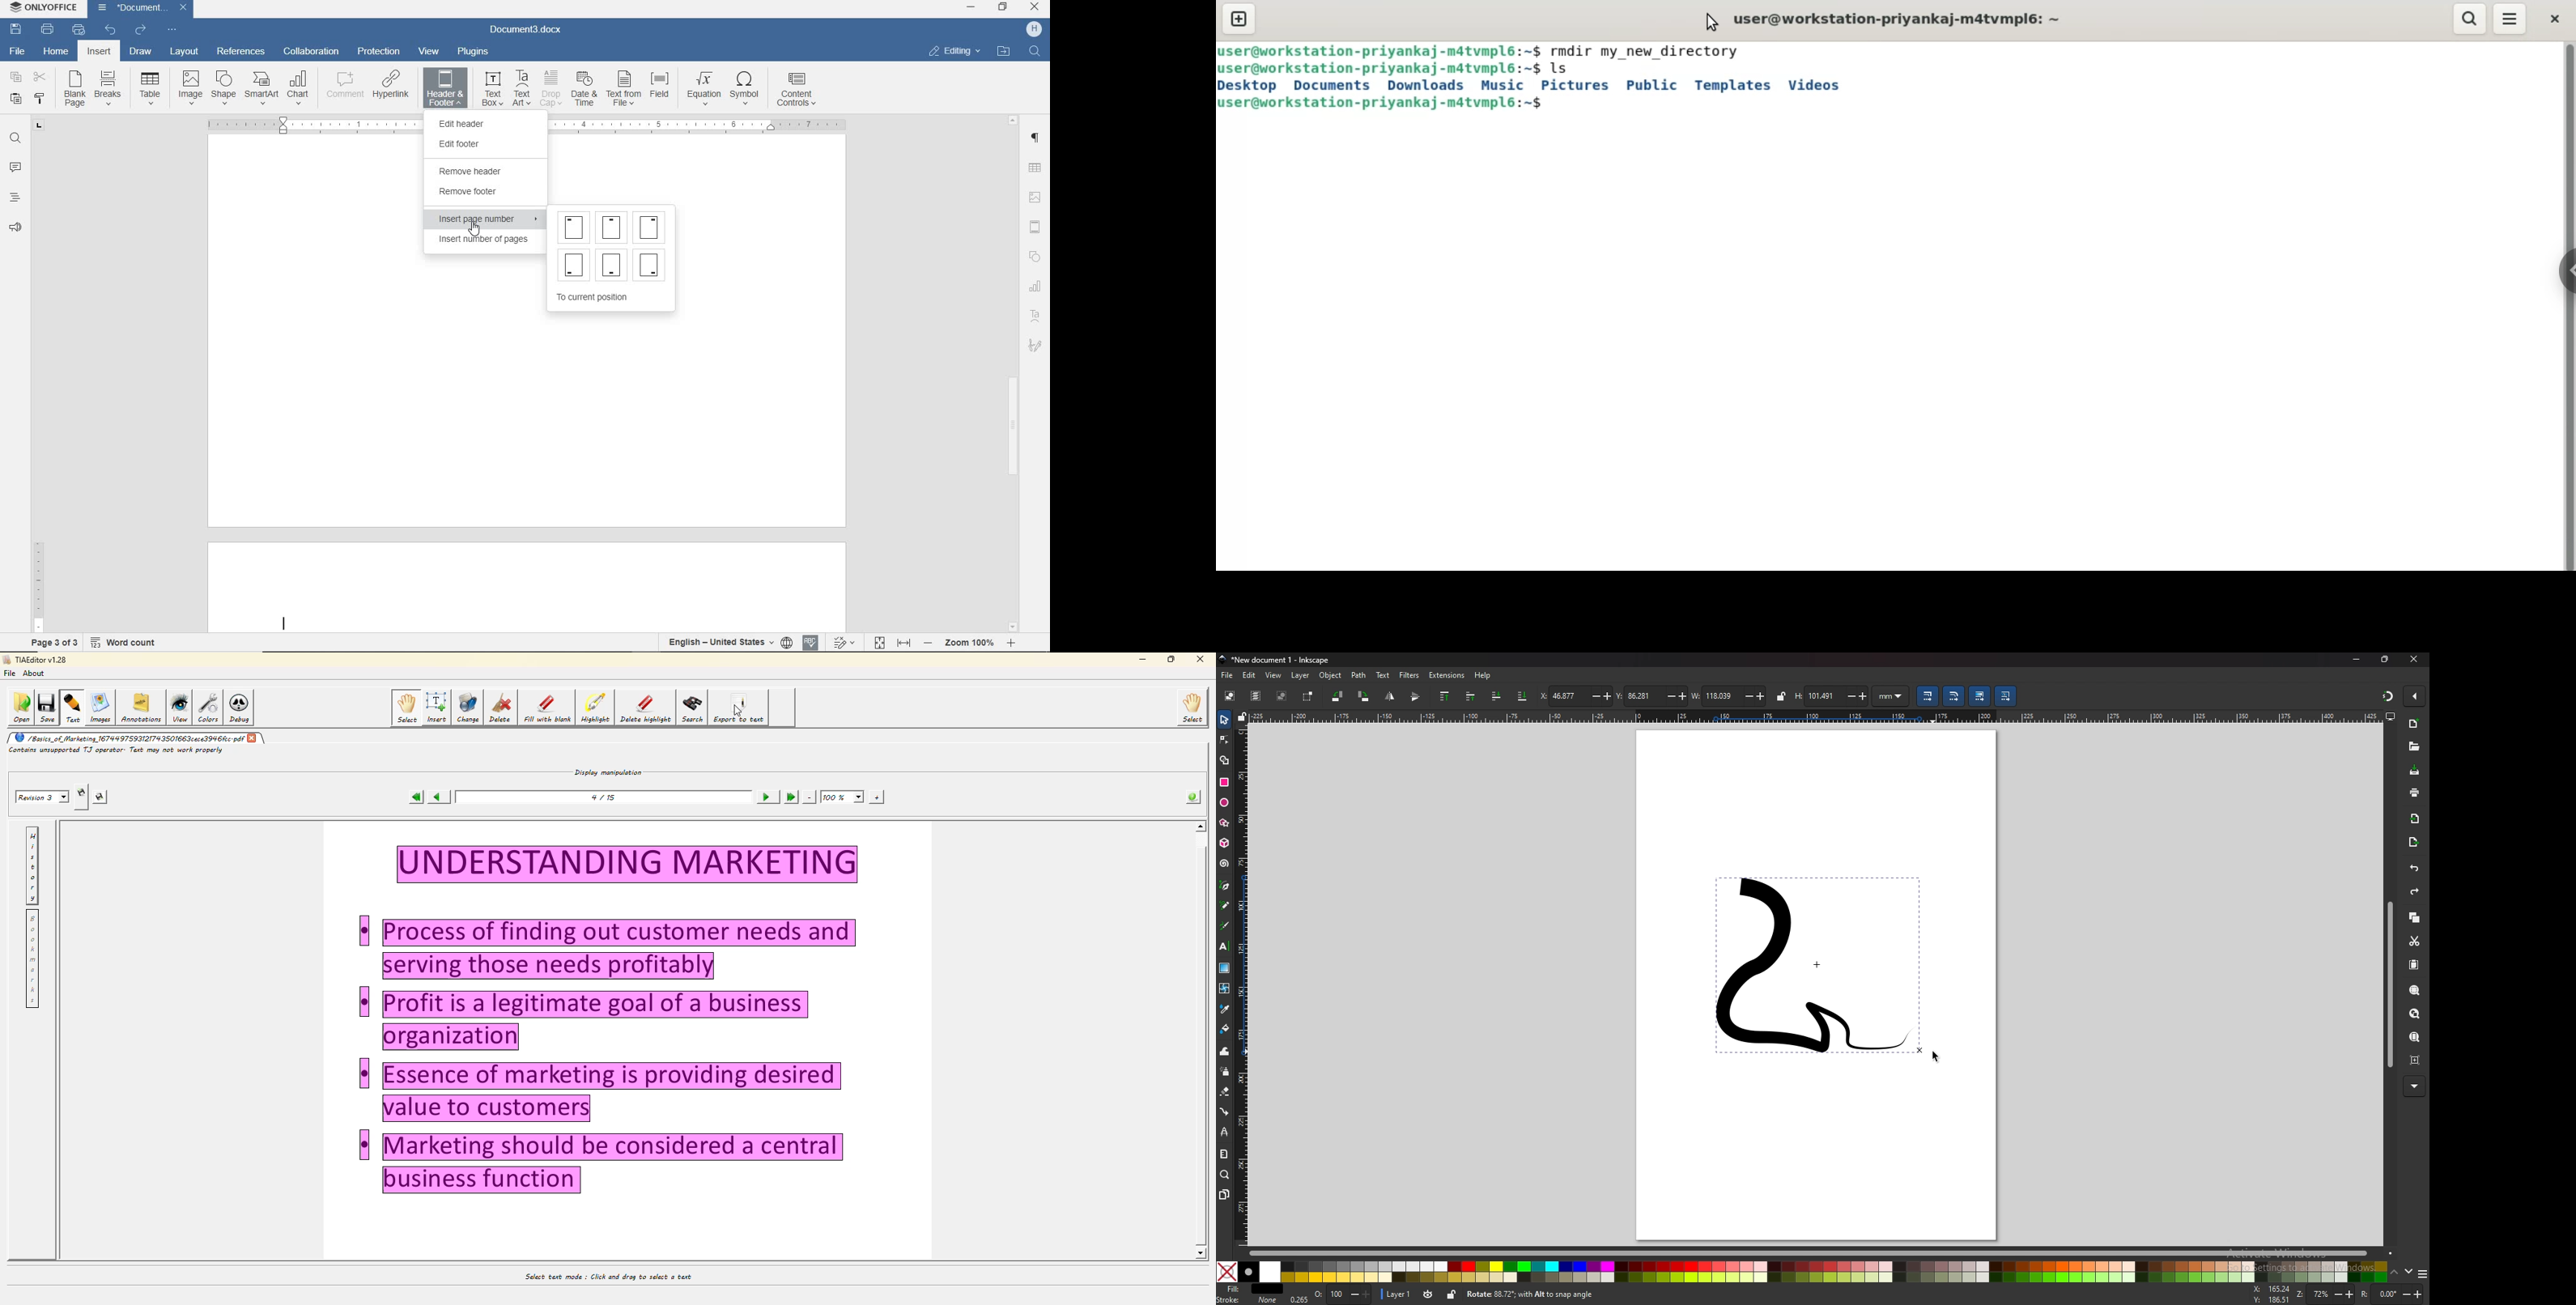 This screenshot has height=1316, width=2576. What do you see at coordinates (124, 640) in the screenshot?
I see `Word count` at bounding box center [124, 640].